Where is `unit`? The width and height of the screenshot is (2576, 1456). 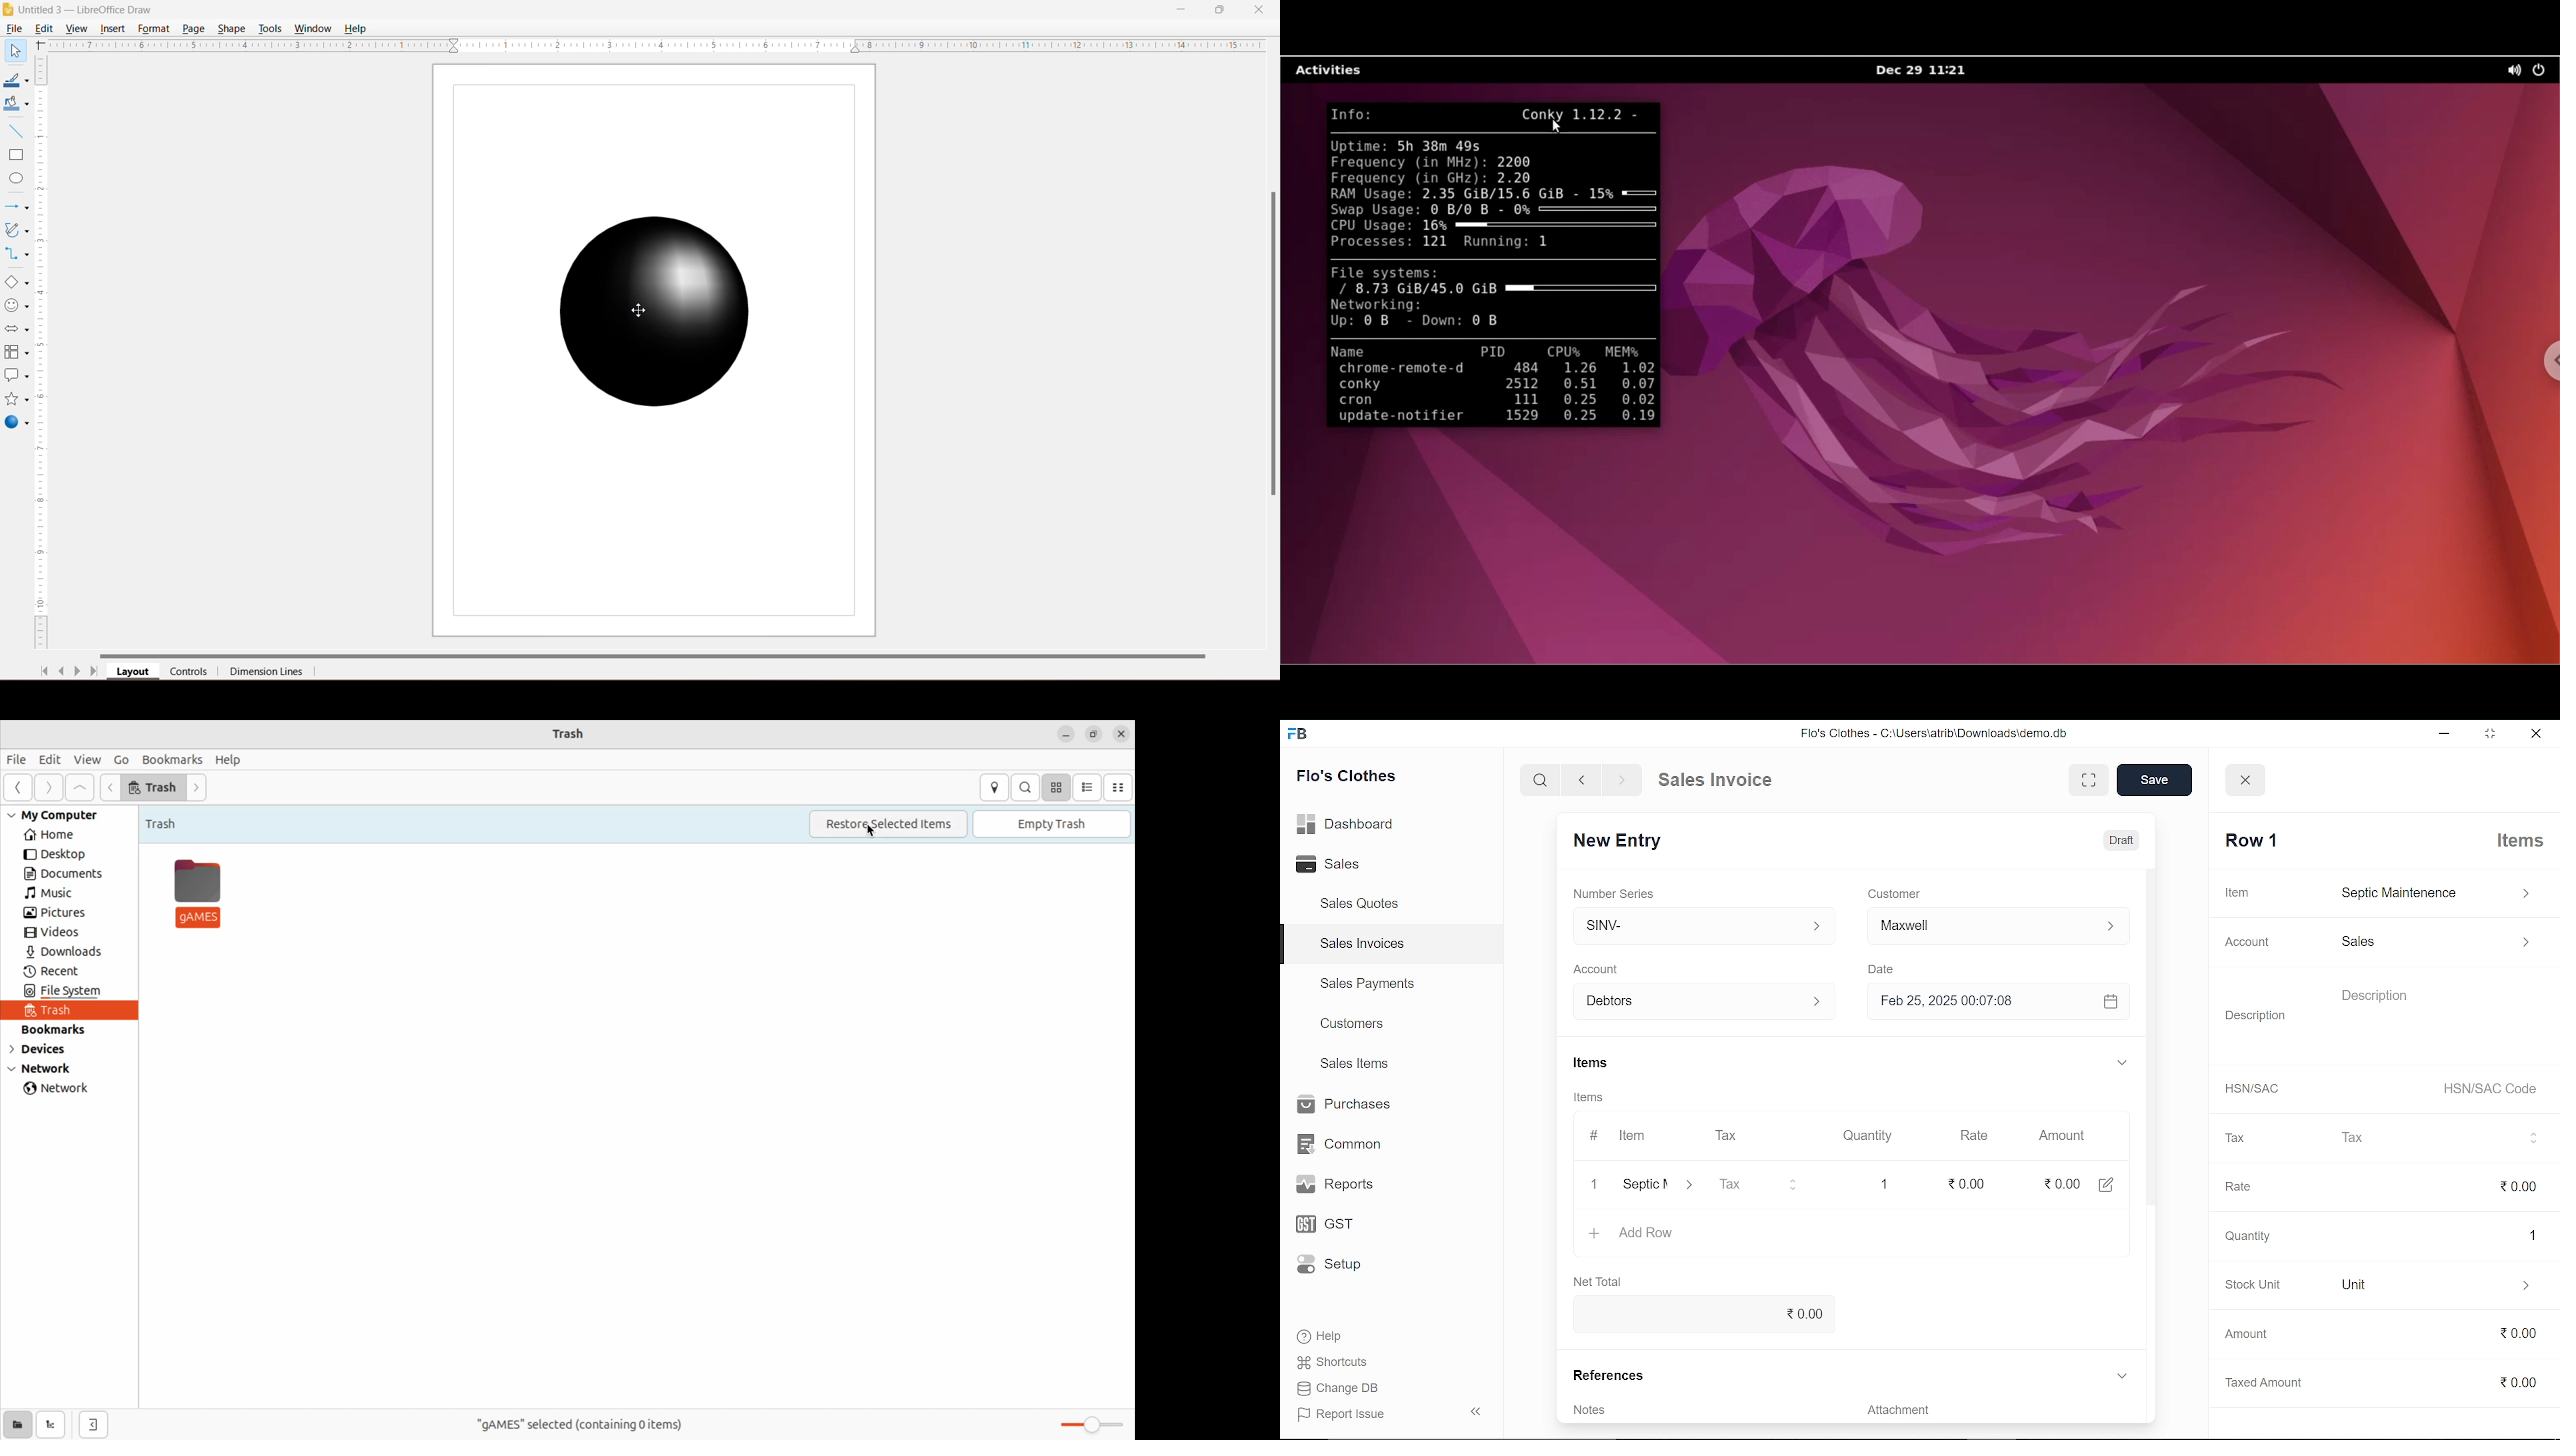 unit is located at coordinates (2438, 1286).